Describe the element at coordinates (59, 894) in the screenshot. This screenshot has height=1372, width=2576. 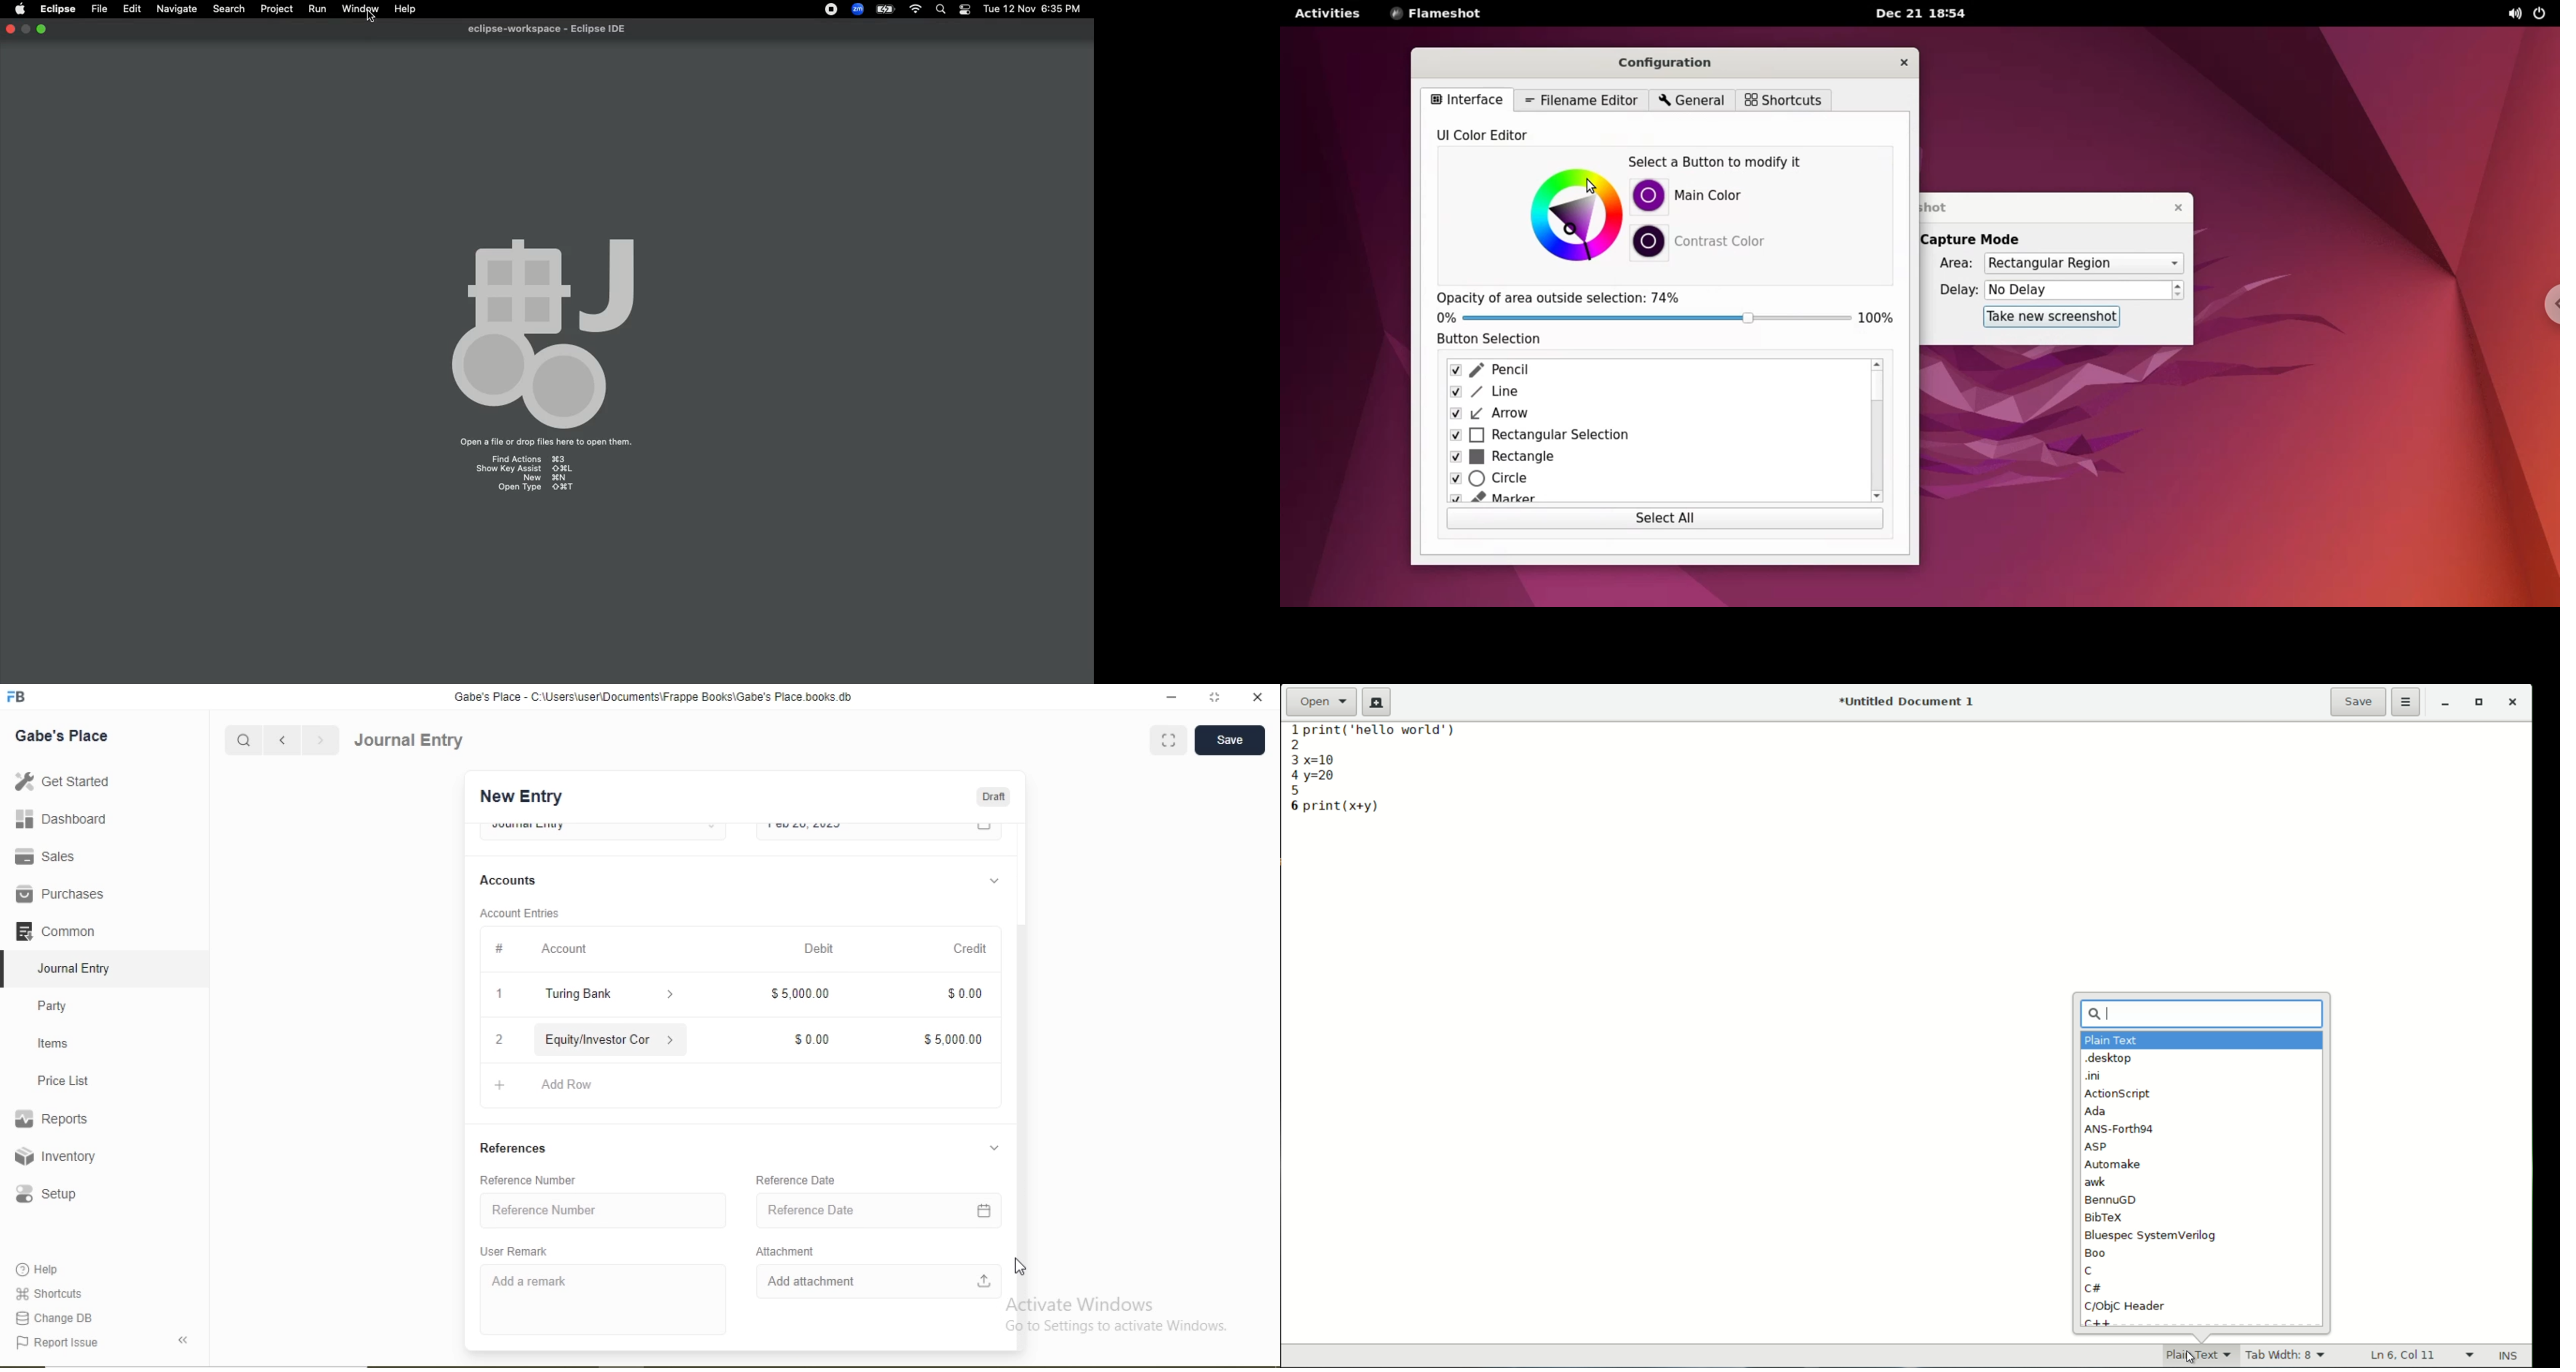
I see `Purchases` at that location.